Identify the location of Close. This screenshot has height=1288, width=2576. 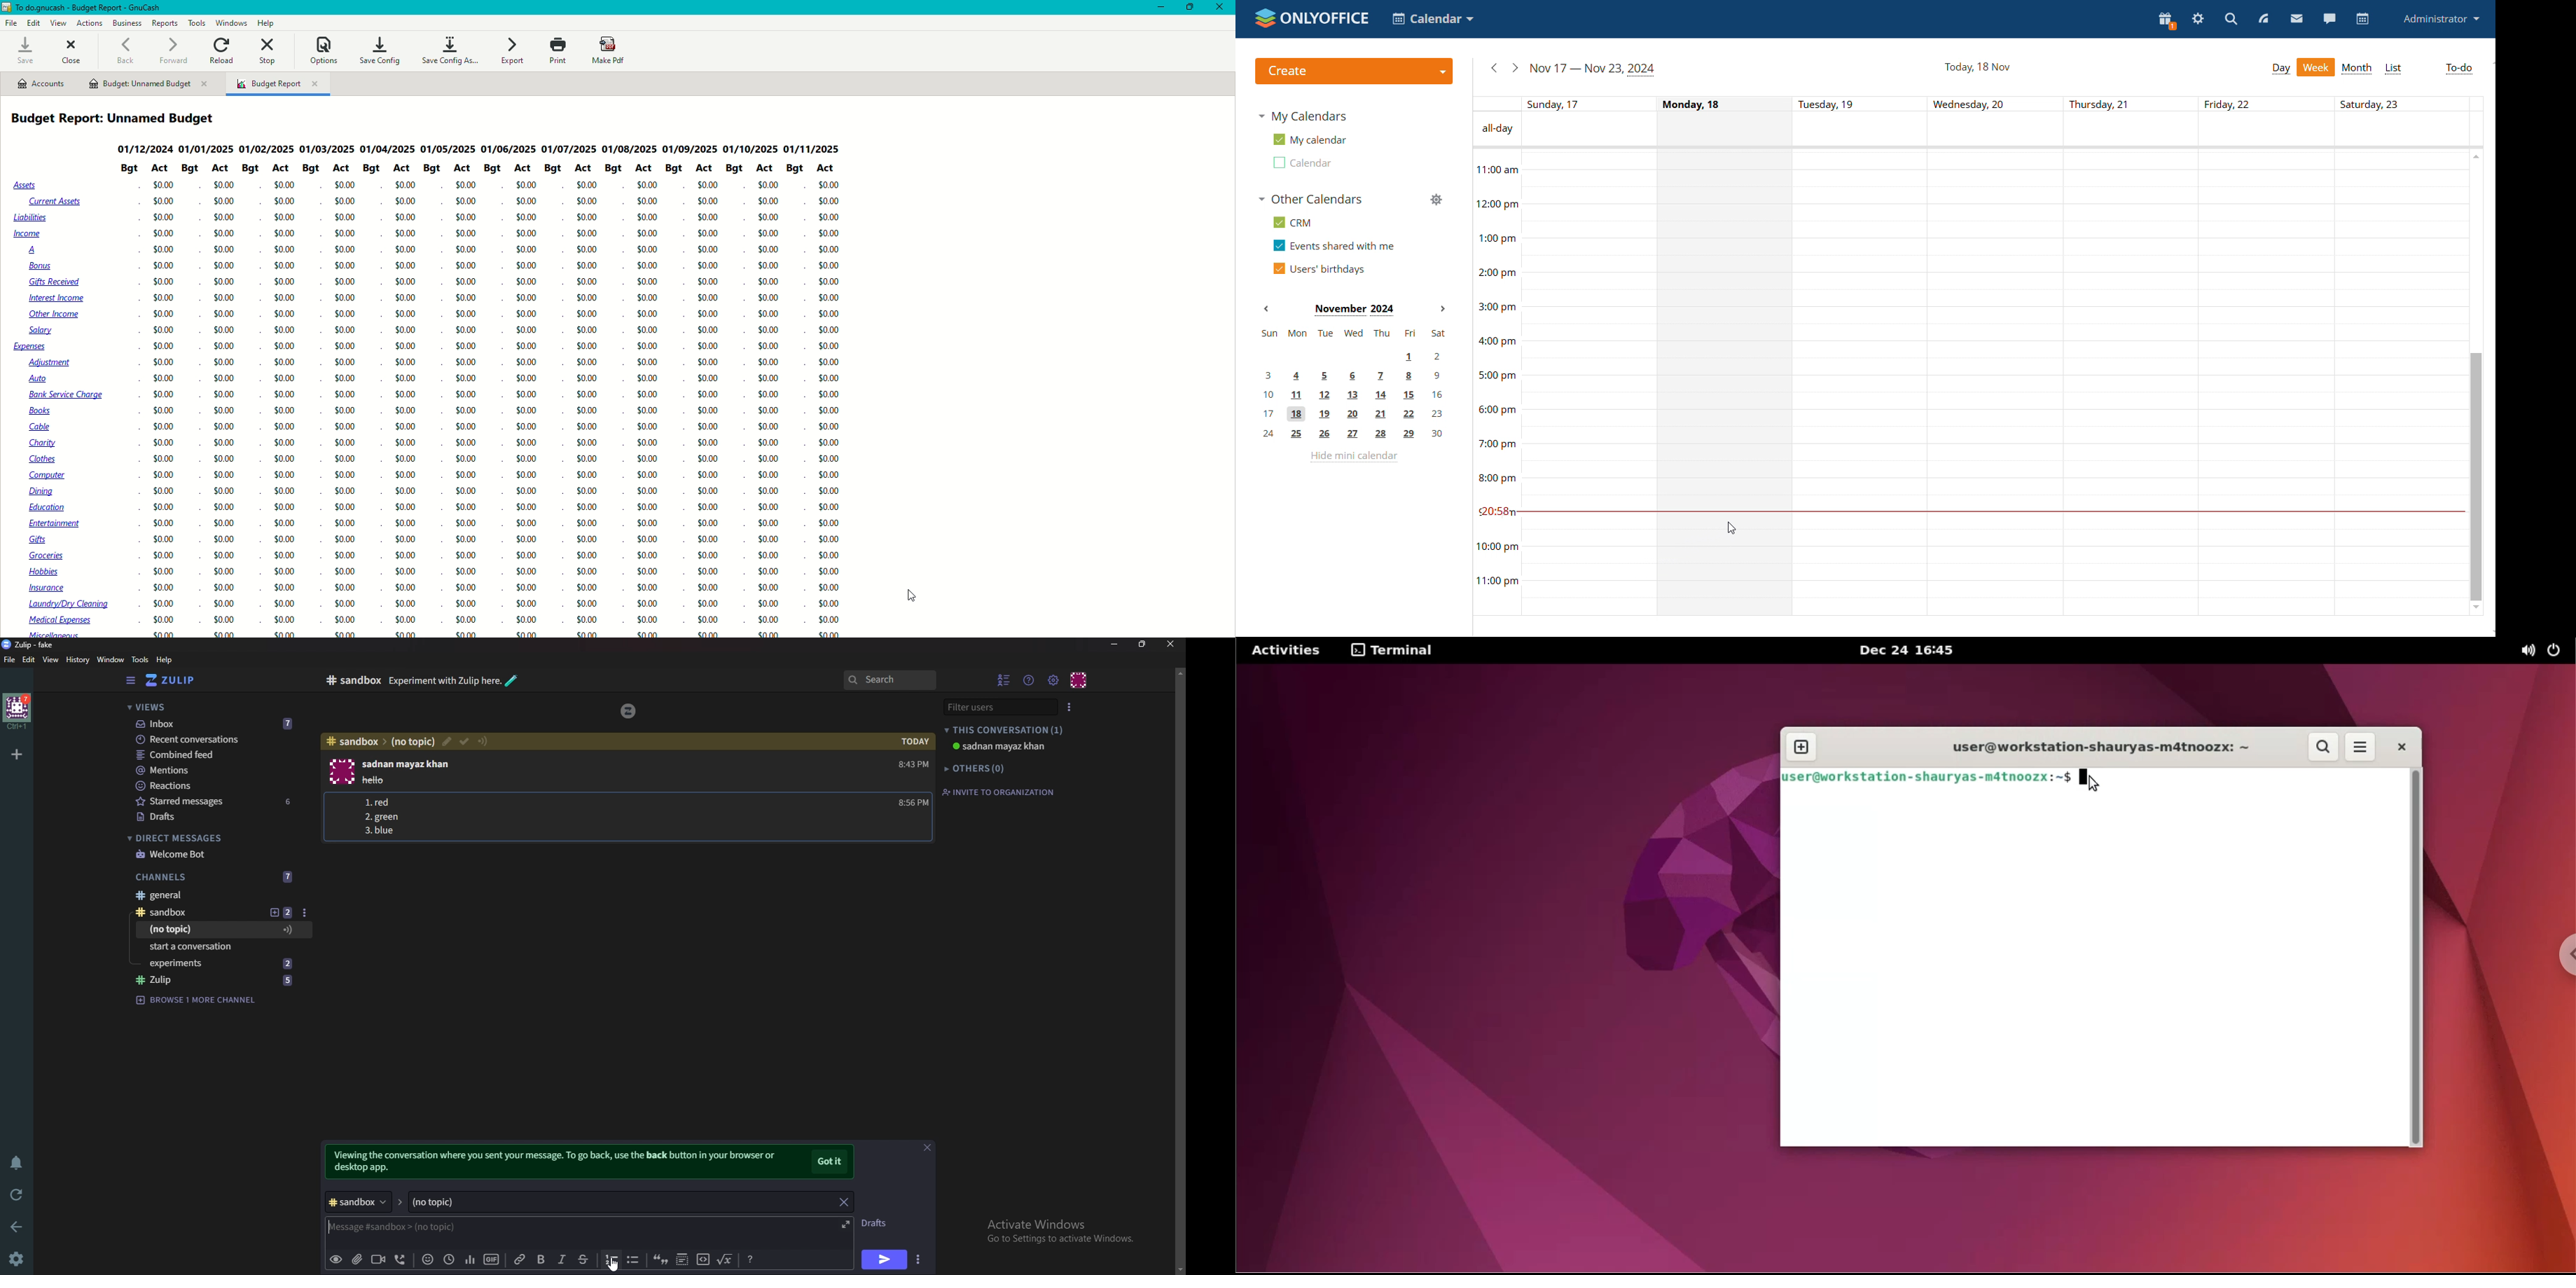
(73, 50).